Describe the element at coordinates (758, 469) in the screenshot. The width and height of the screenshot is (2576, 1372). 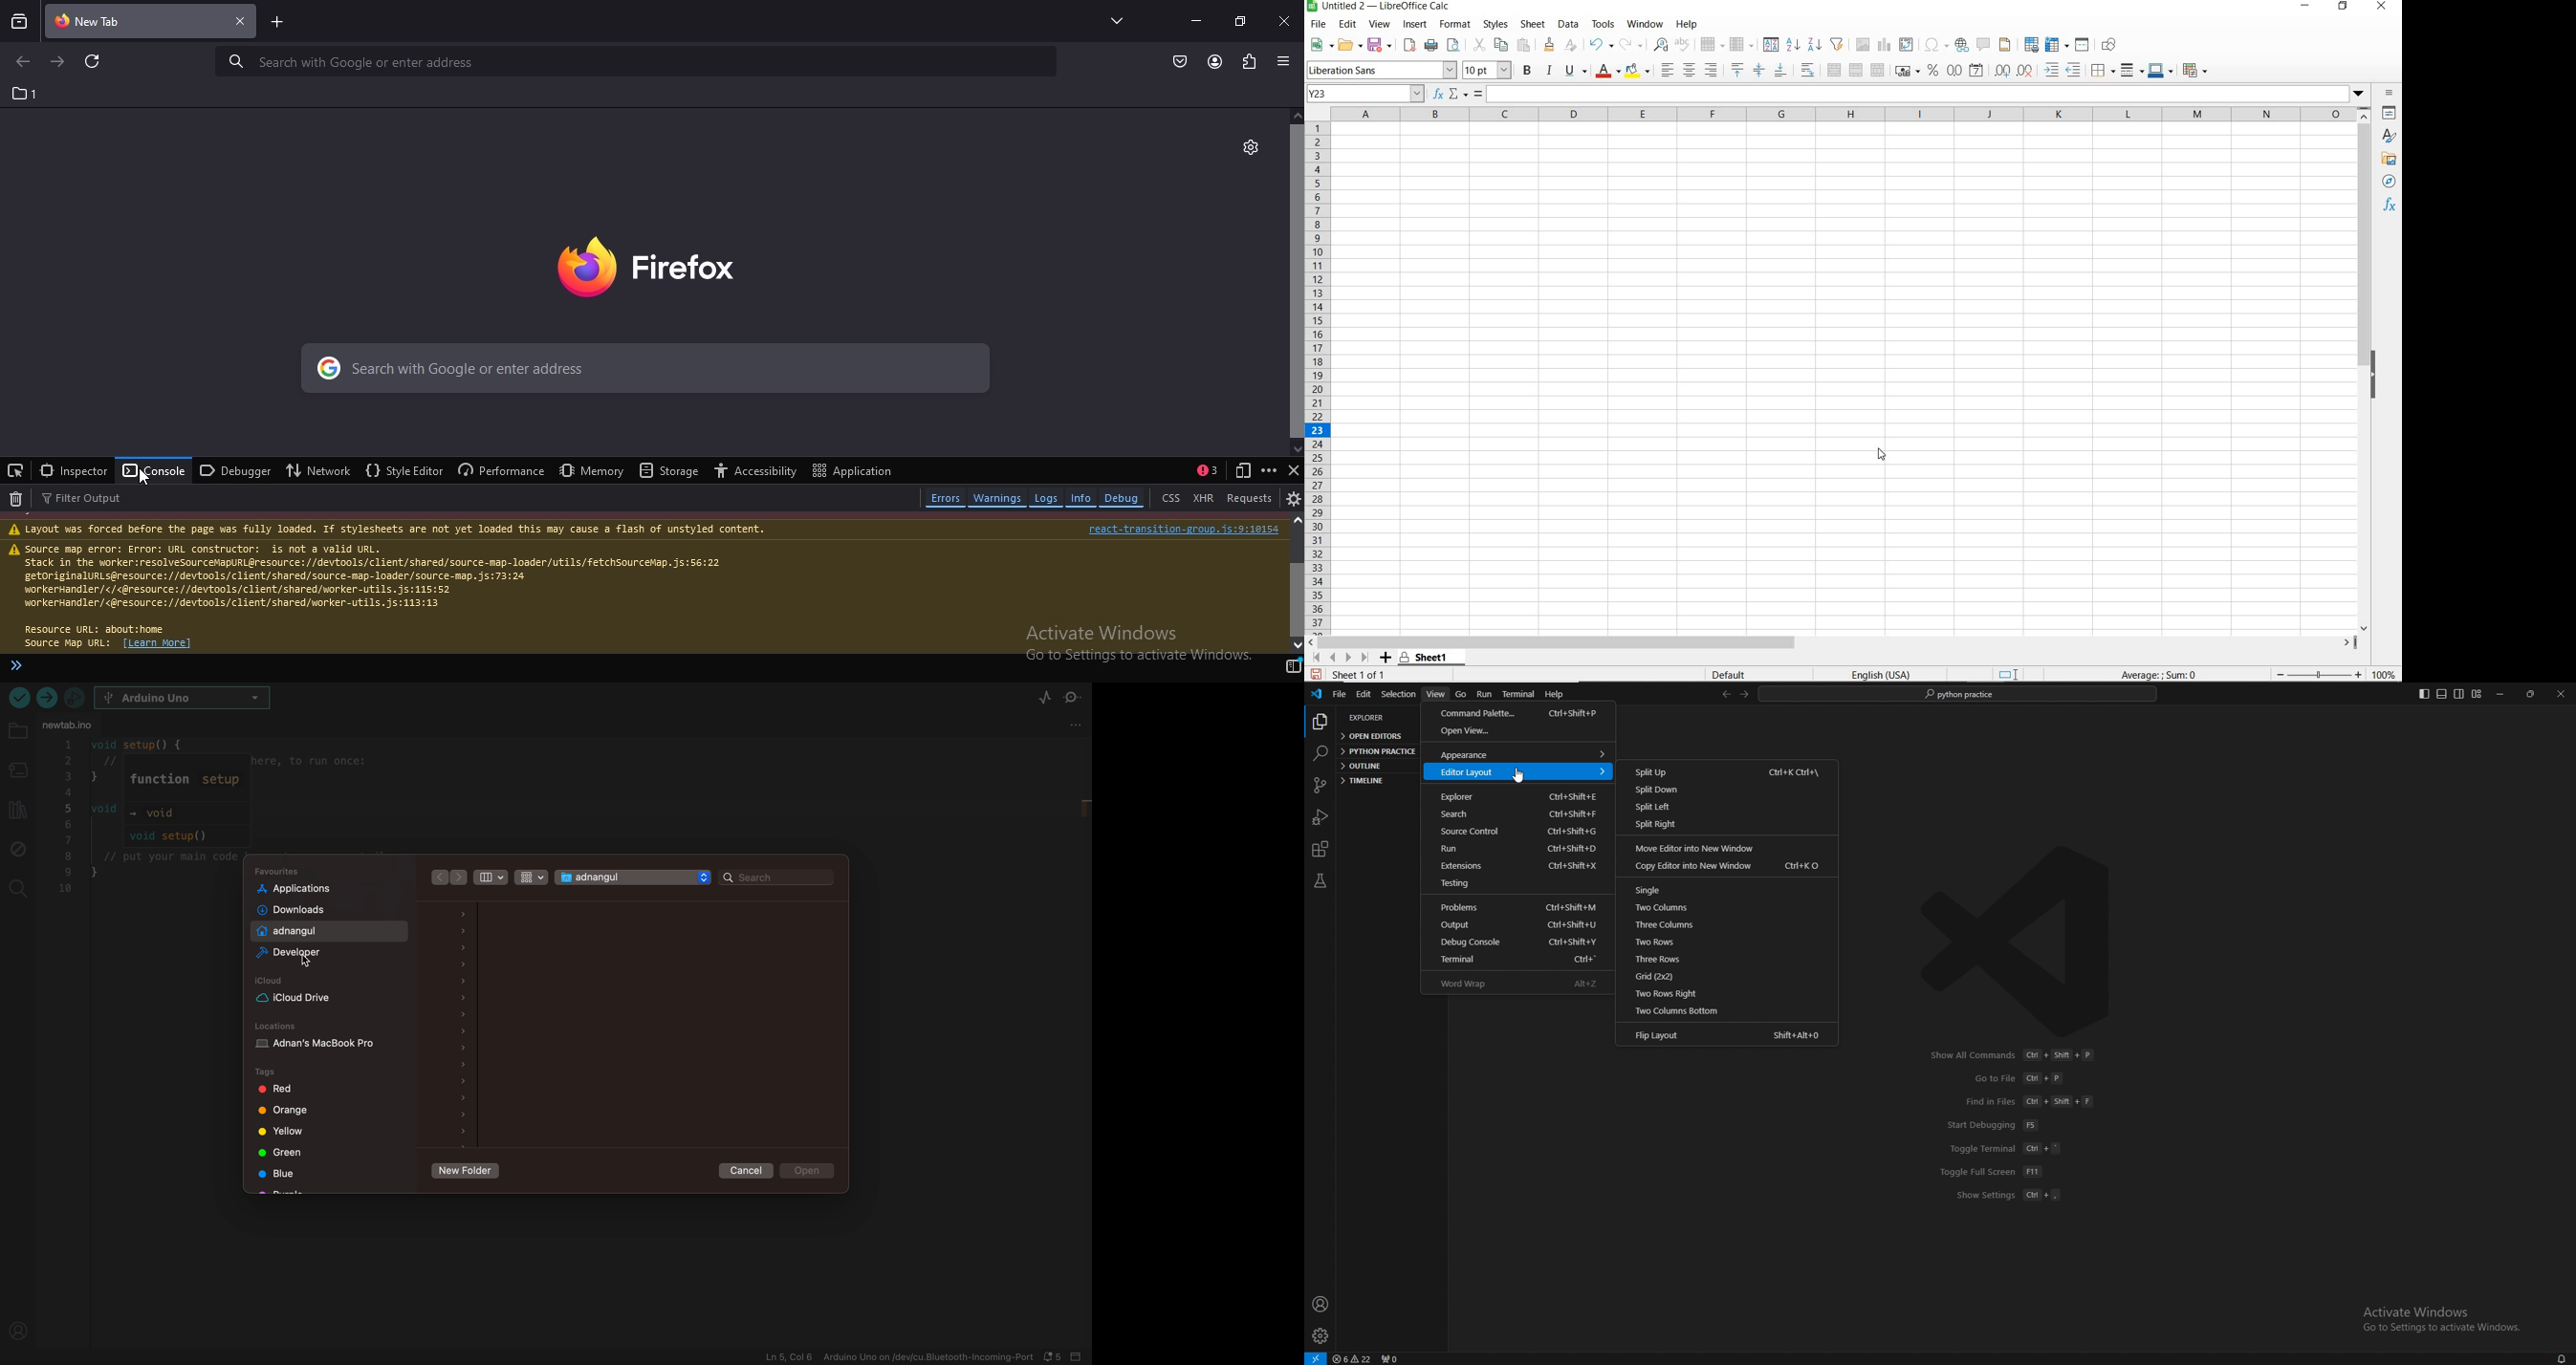
I see `accessibilty` at that location.